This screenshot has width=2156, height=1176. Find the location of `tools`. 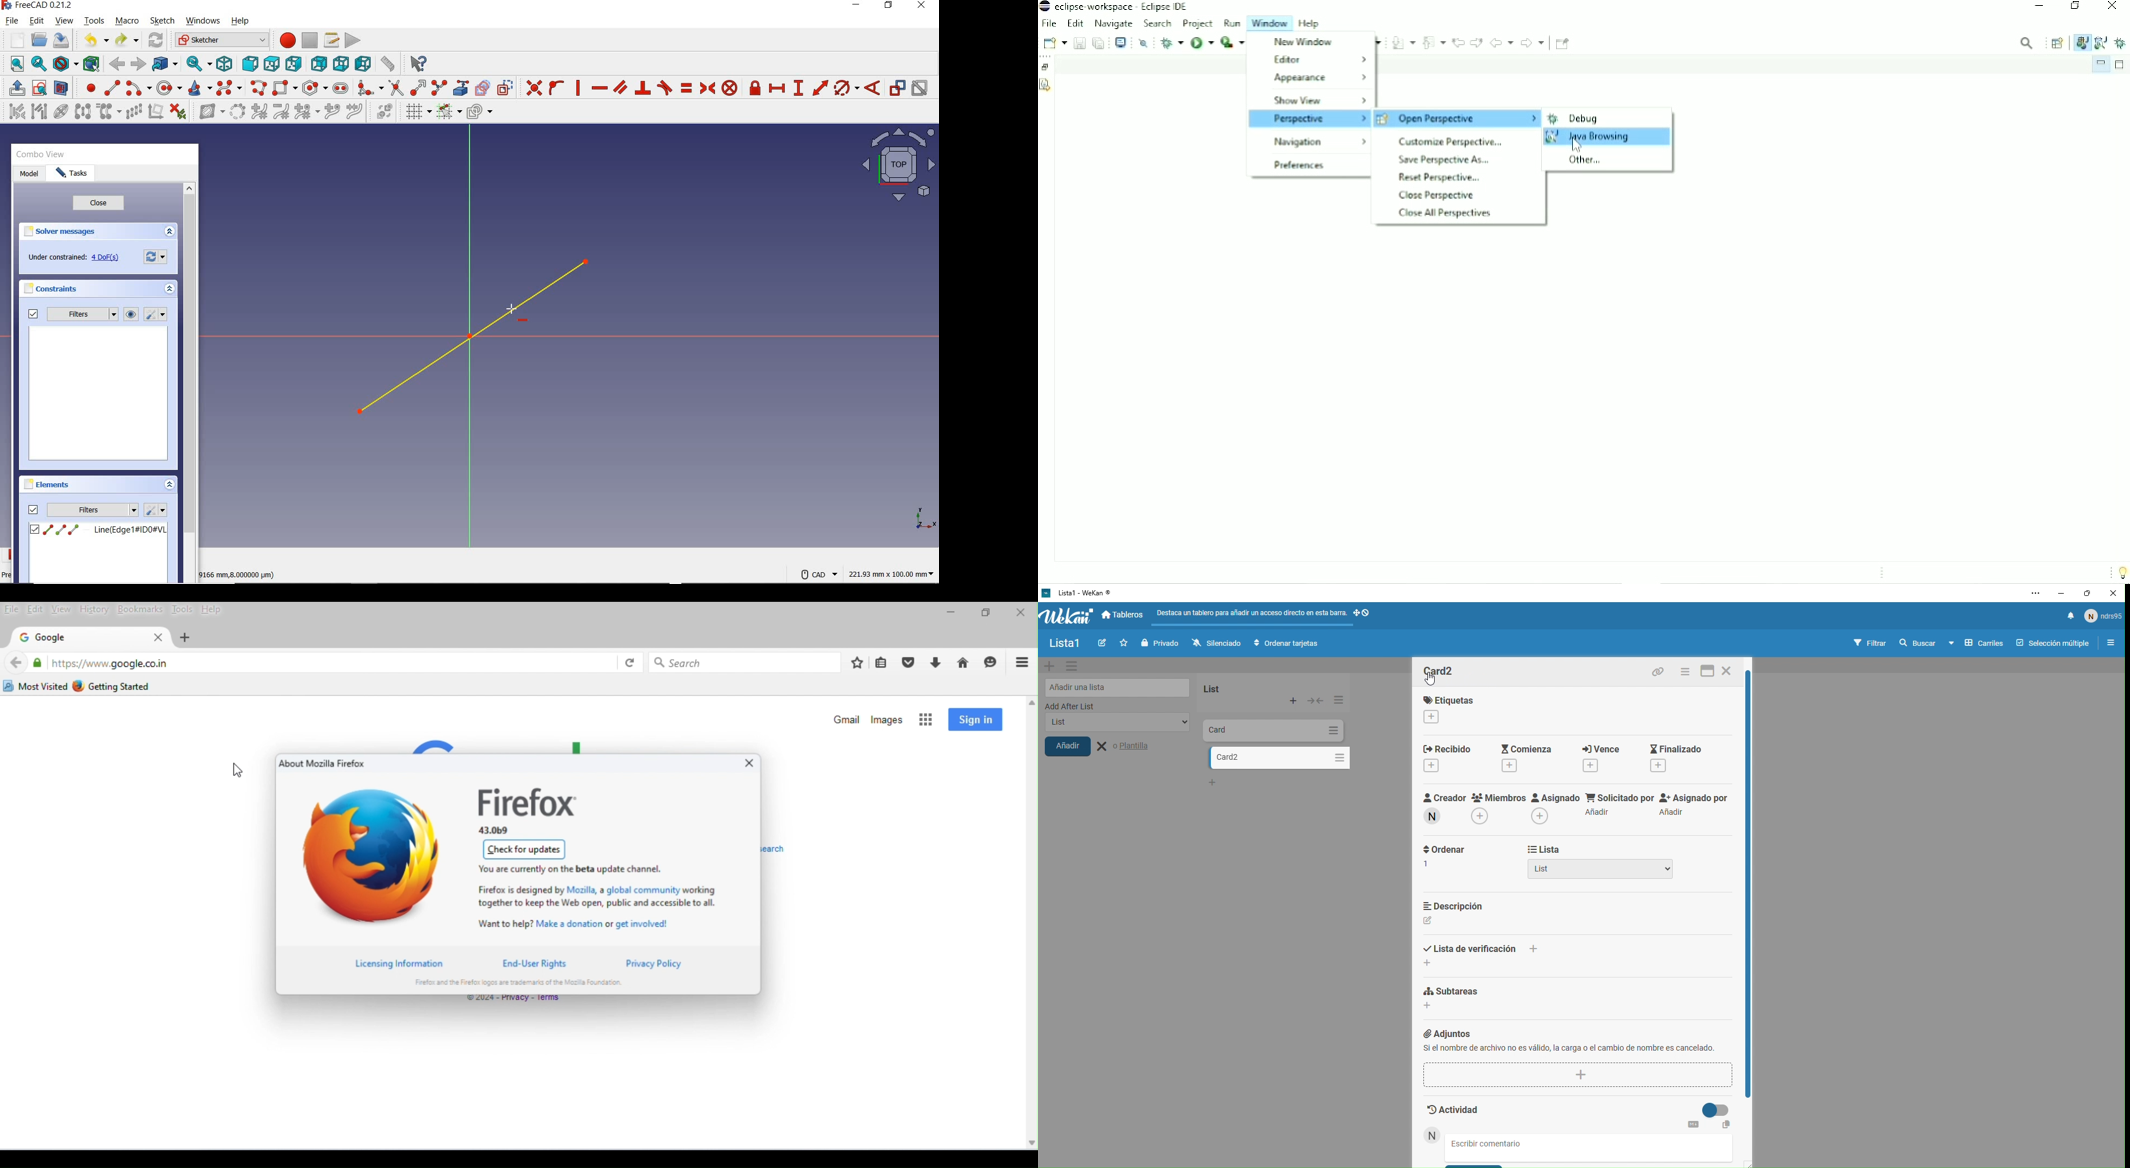

tools is located at coordinates (182, 609).